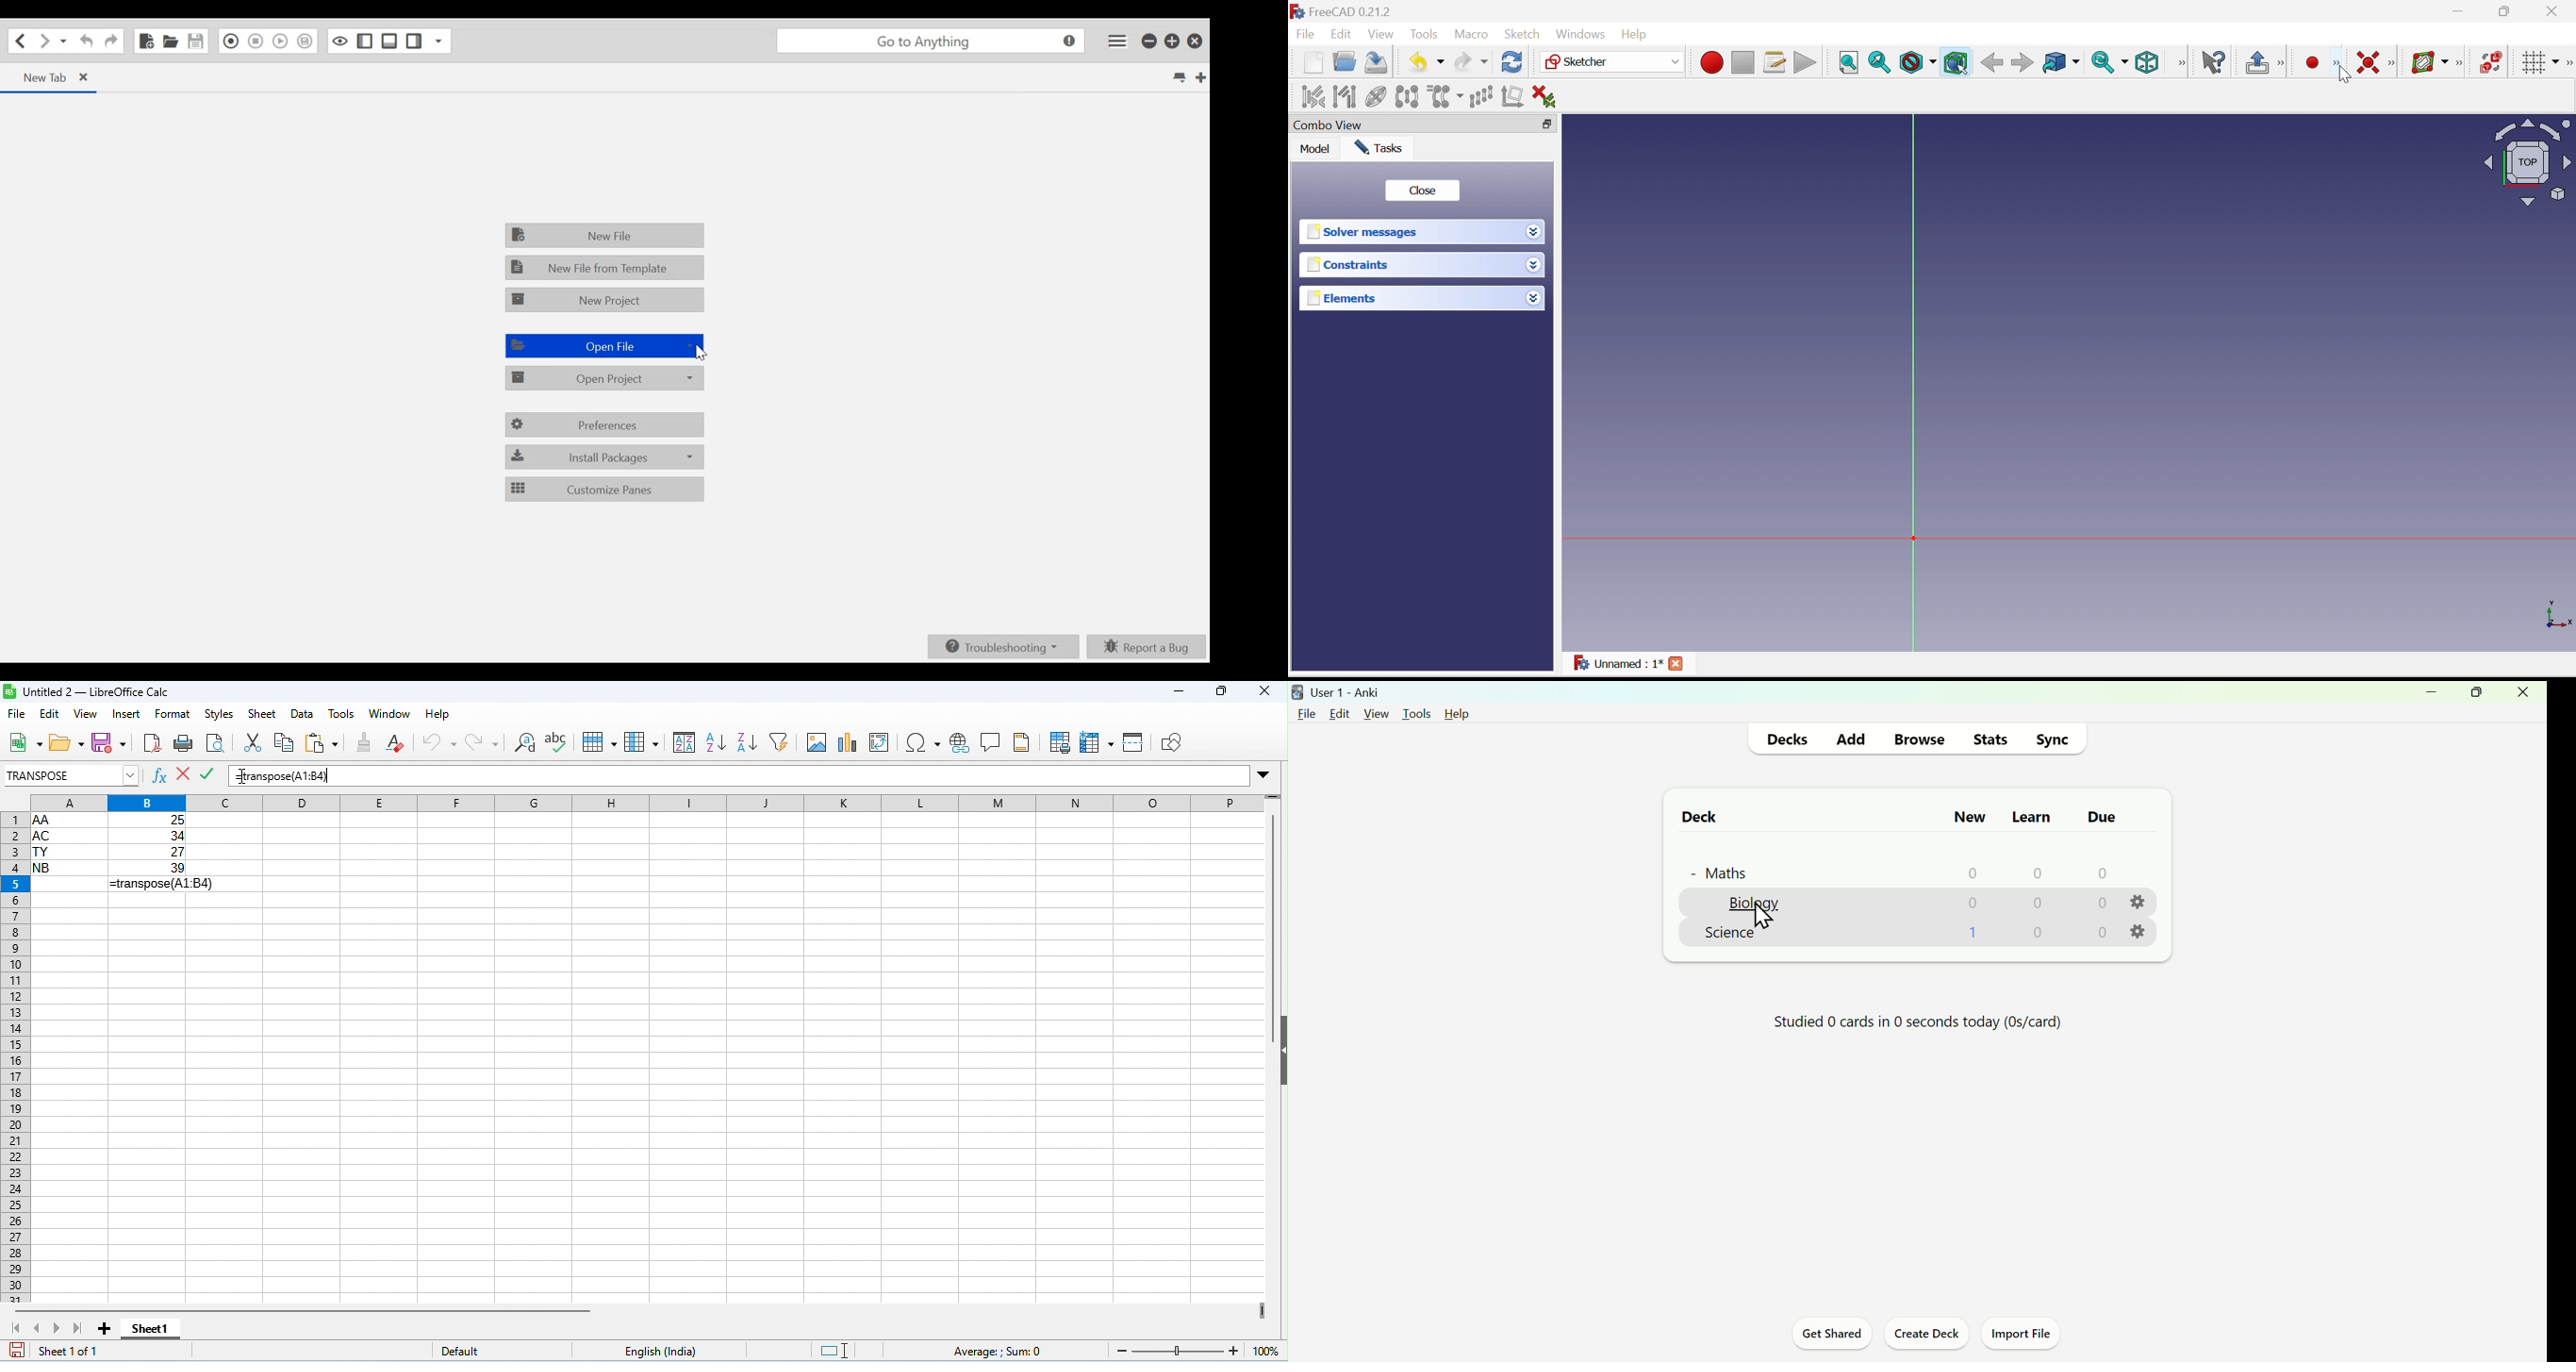  What do you see at coordinates (1482, 97) in the screenshot?
I see `Rectangular array` at bounding box center [1482, 97].